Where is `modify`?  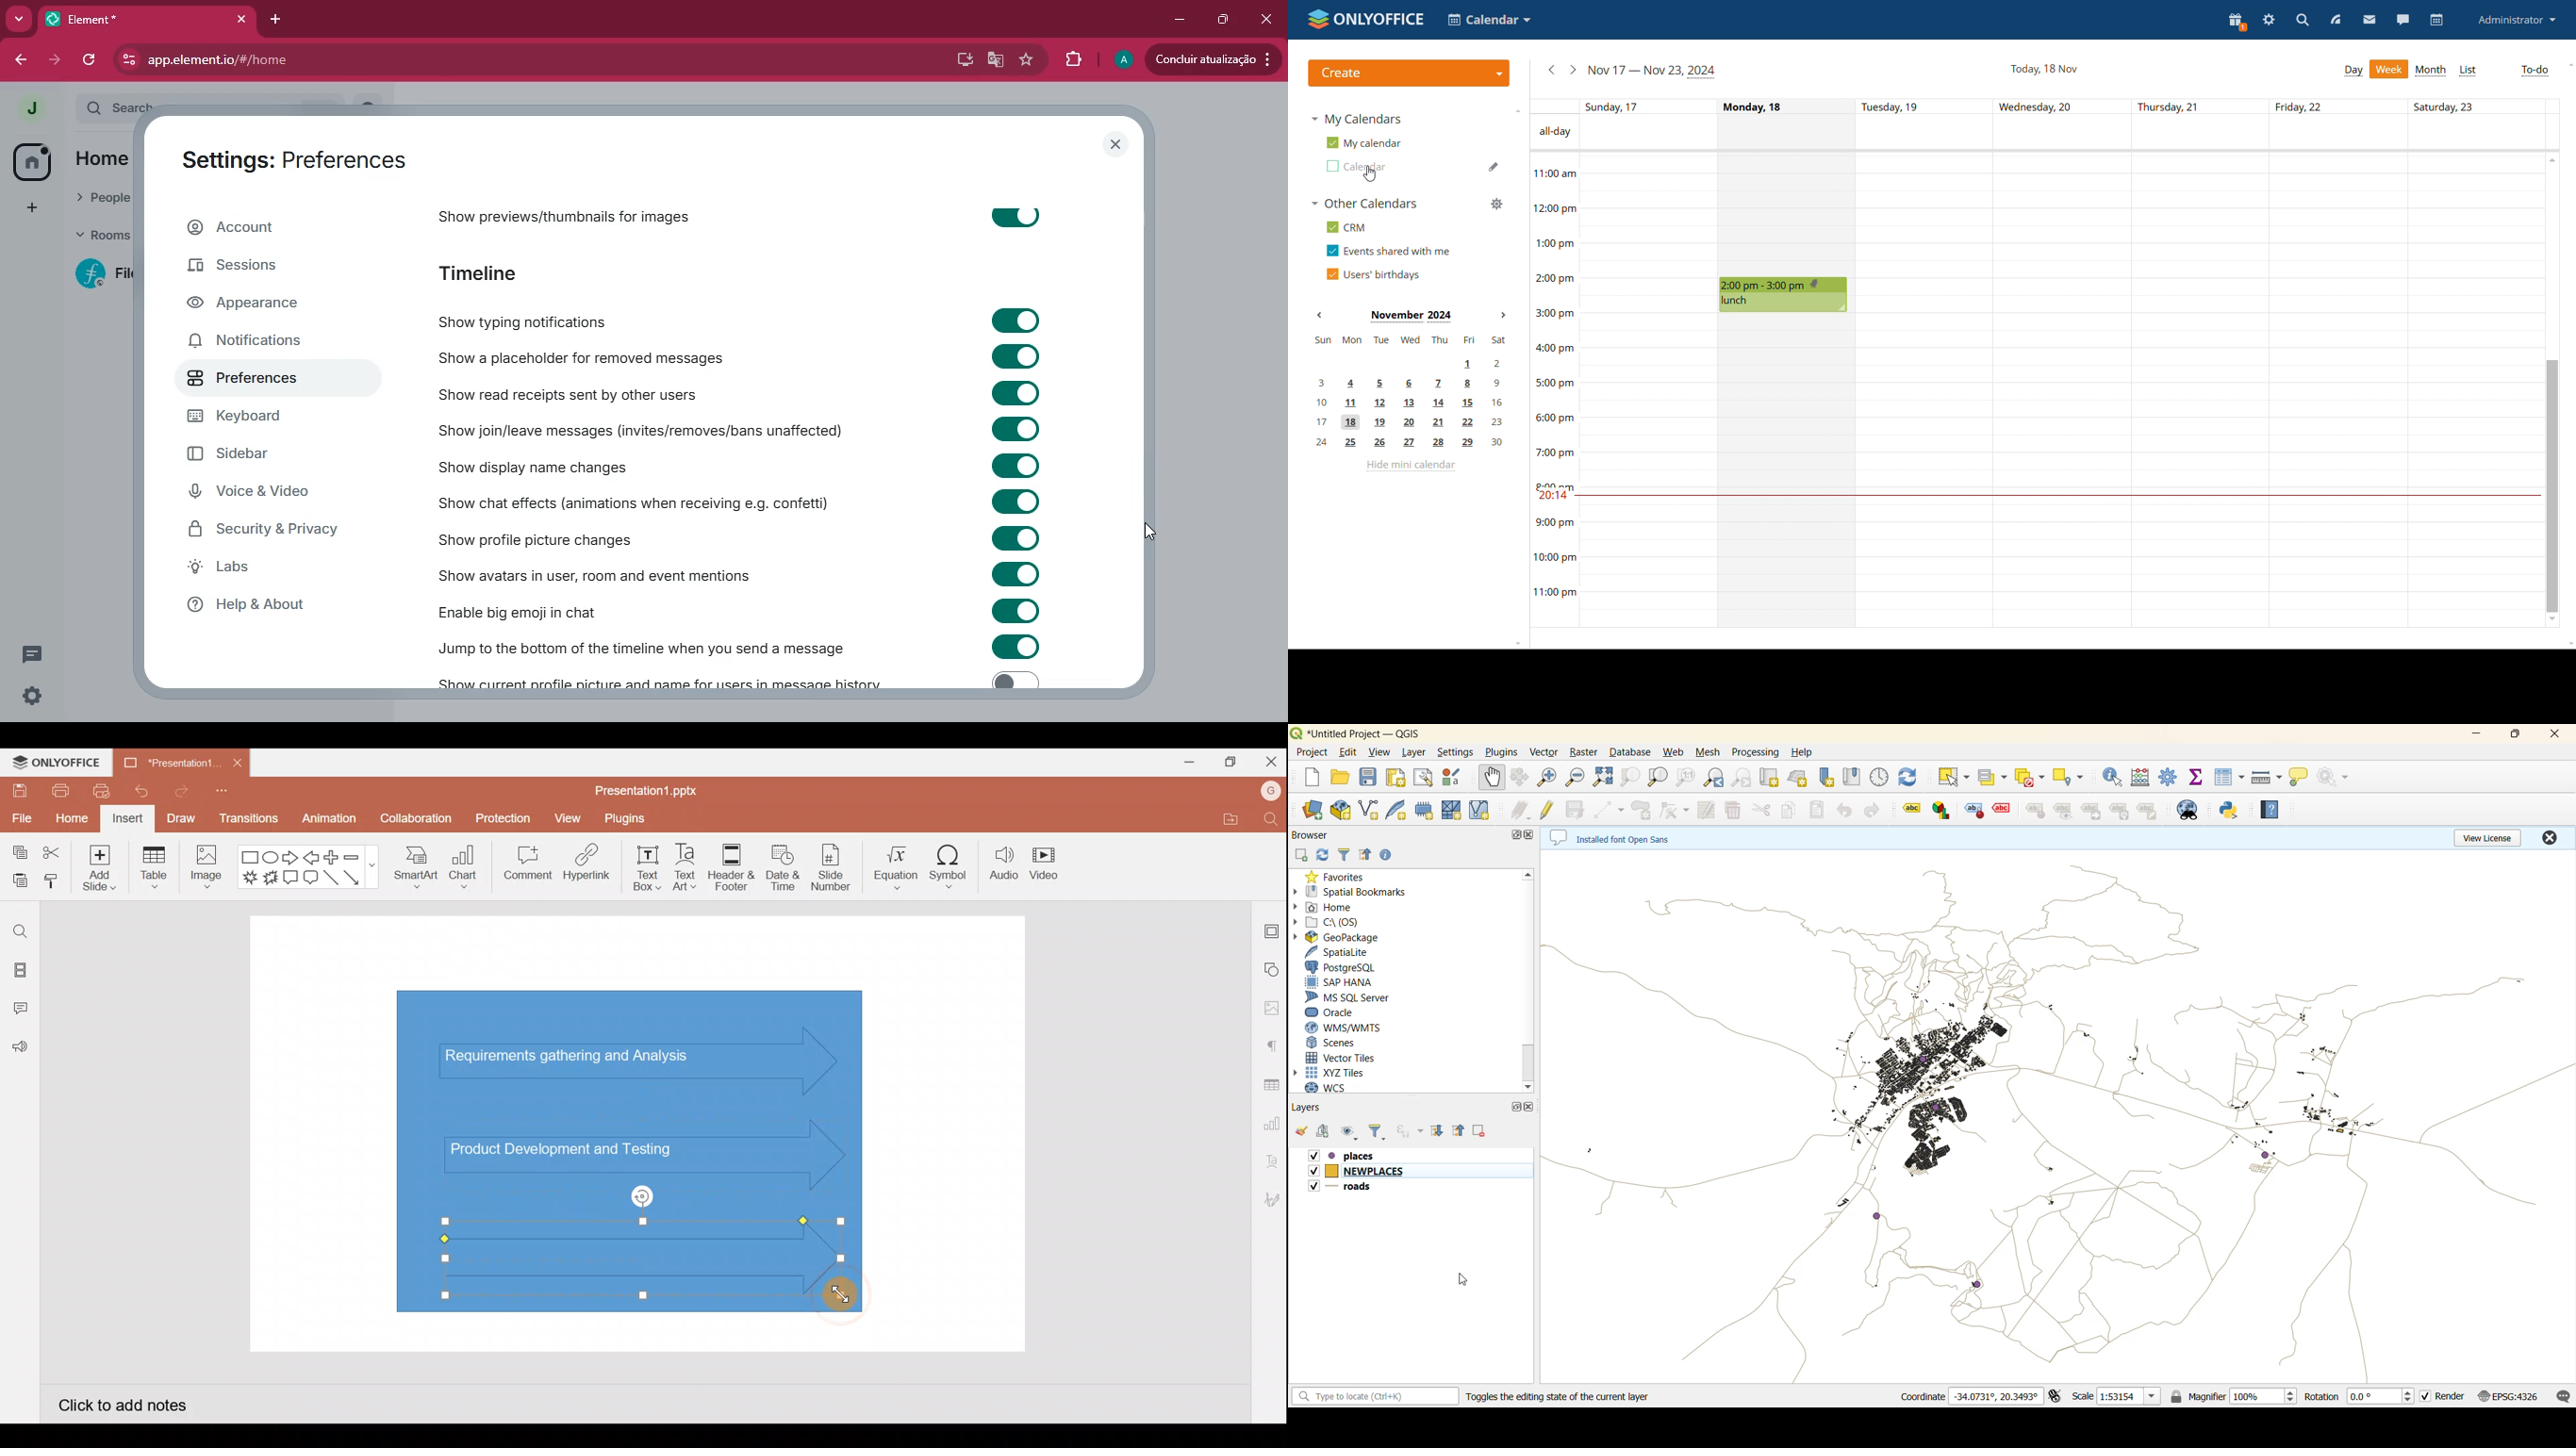
modify is located at coordinates (1711, 809).